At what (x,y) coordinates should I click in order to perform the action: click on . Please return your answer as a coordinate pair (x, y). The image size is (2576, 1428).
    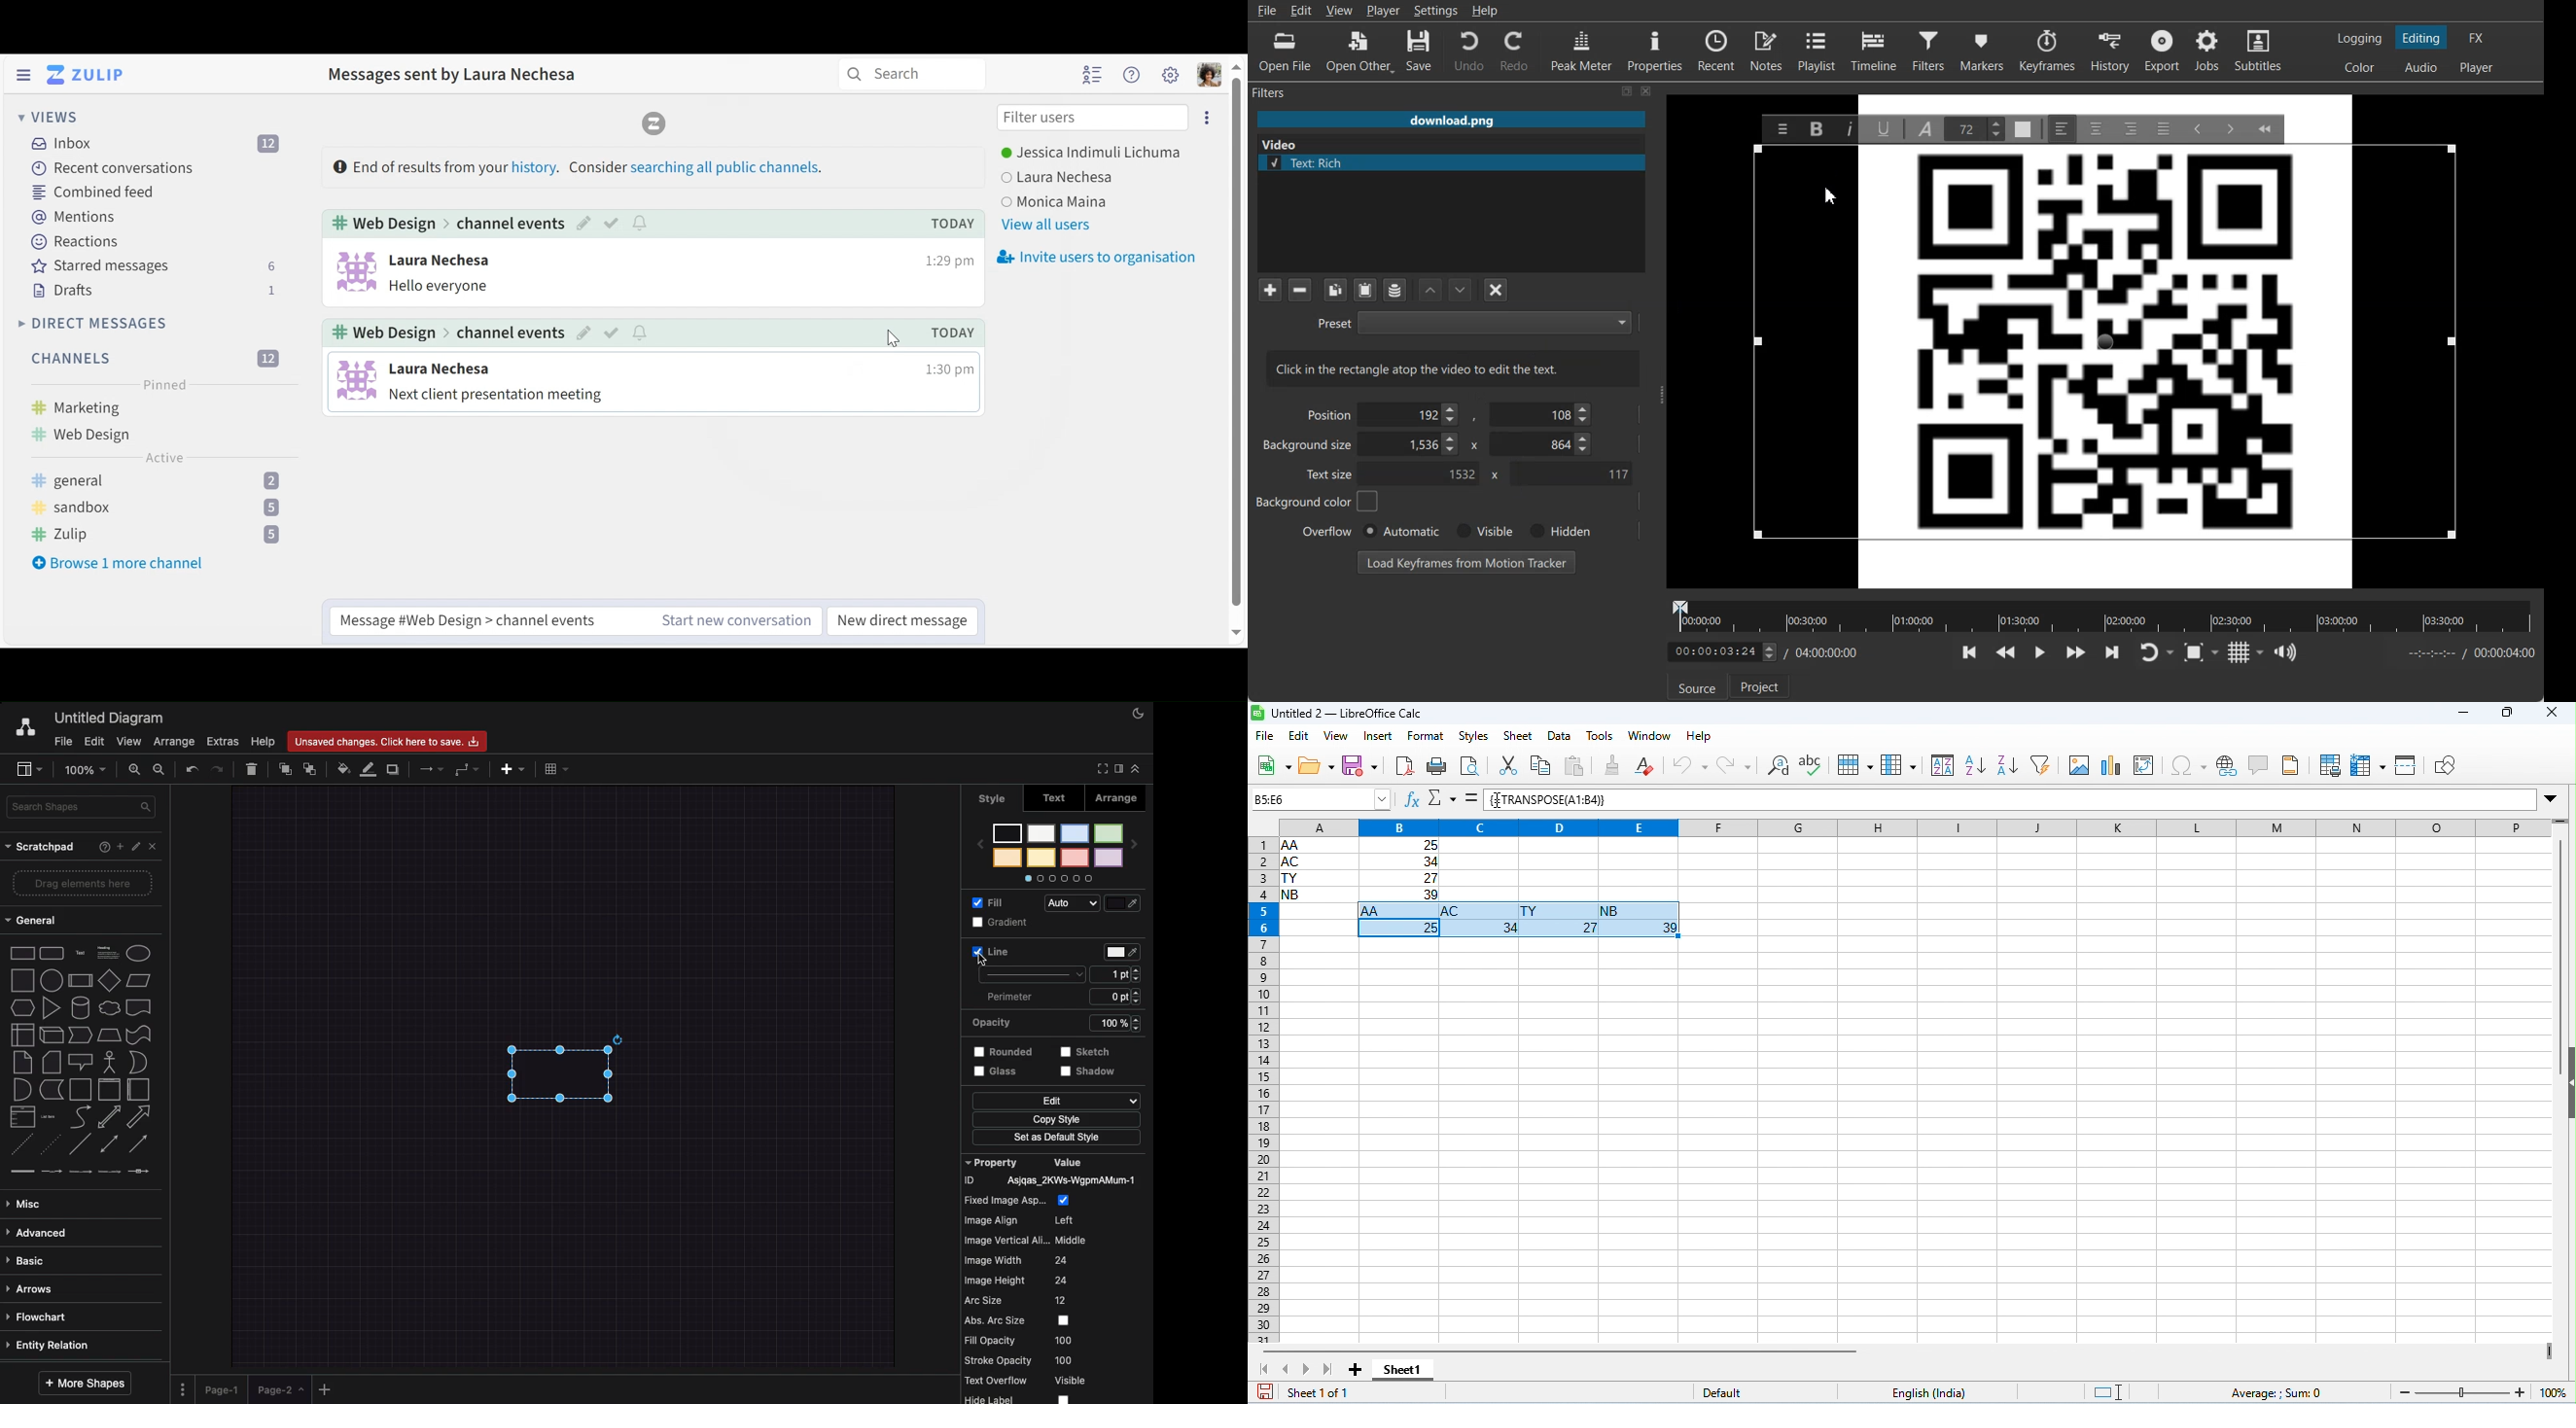
    Looking at the image, I should click on (109, 980).